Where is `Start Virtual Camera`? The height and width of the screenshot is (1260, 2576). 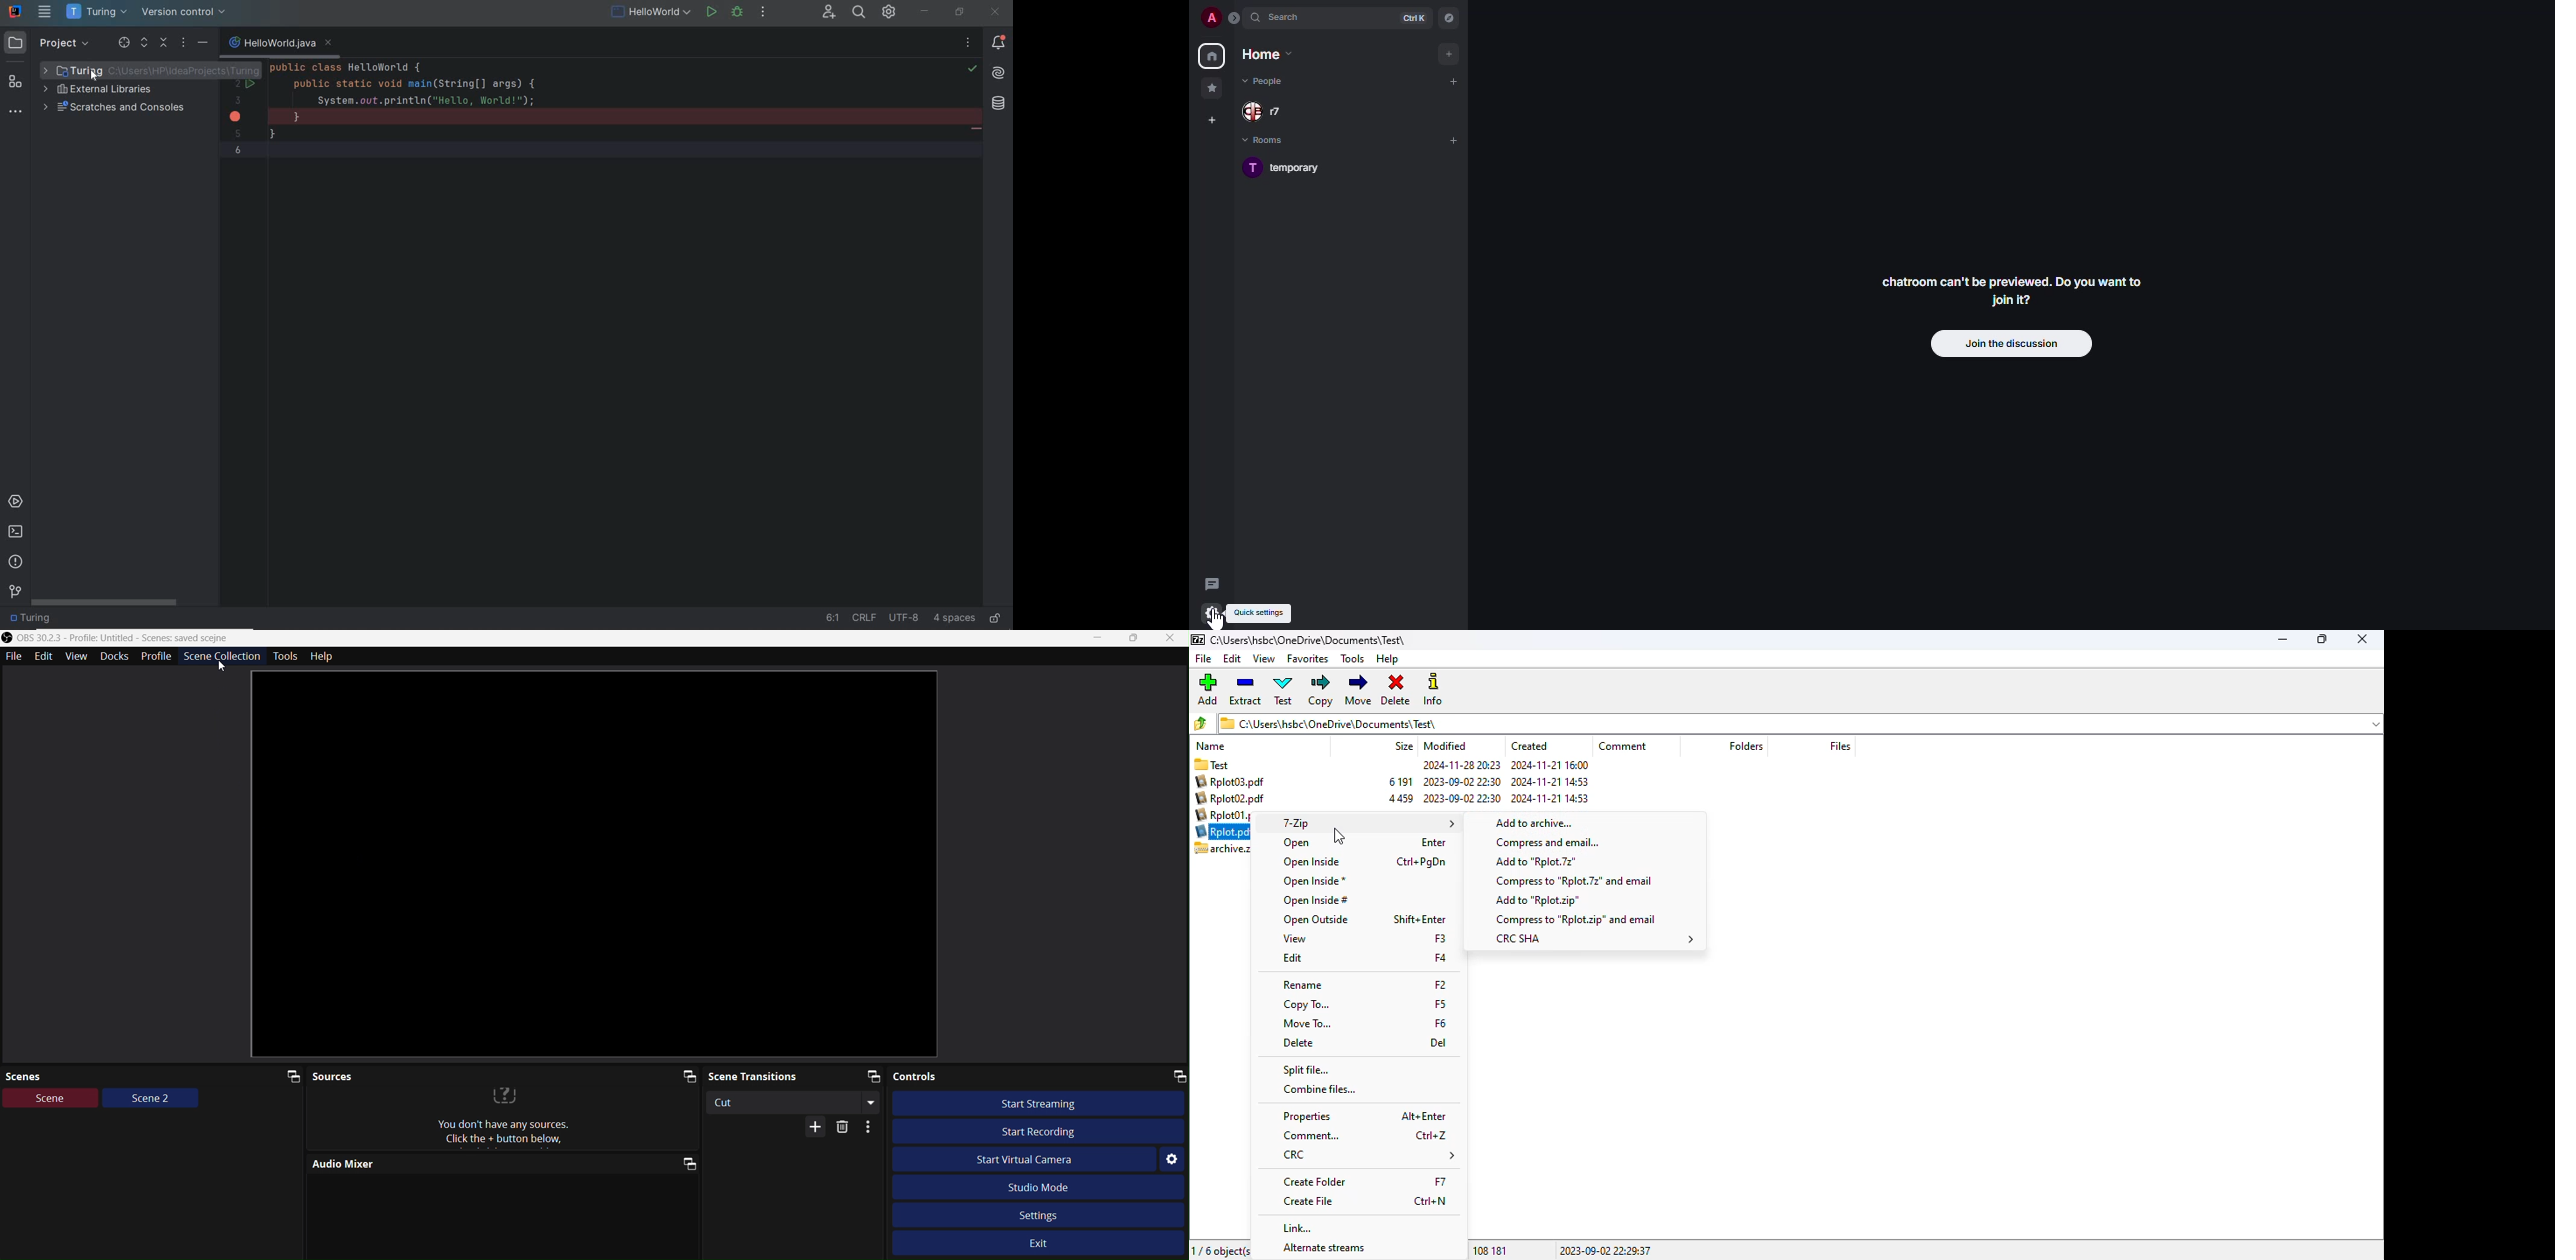 Start Virtual Camera is located at coordinates (1023, 1159).